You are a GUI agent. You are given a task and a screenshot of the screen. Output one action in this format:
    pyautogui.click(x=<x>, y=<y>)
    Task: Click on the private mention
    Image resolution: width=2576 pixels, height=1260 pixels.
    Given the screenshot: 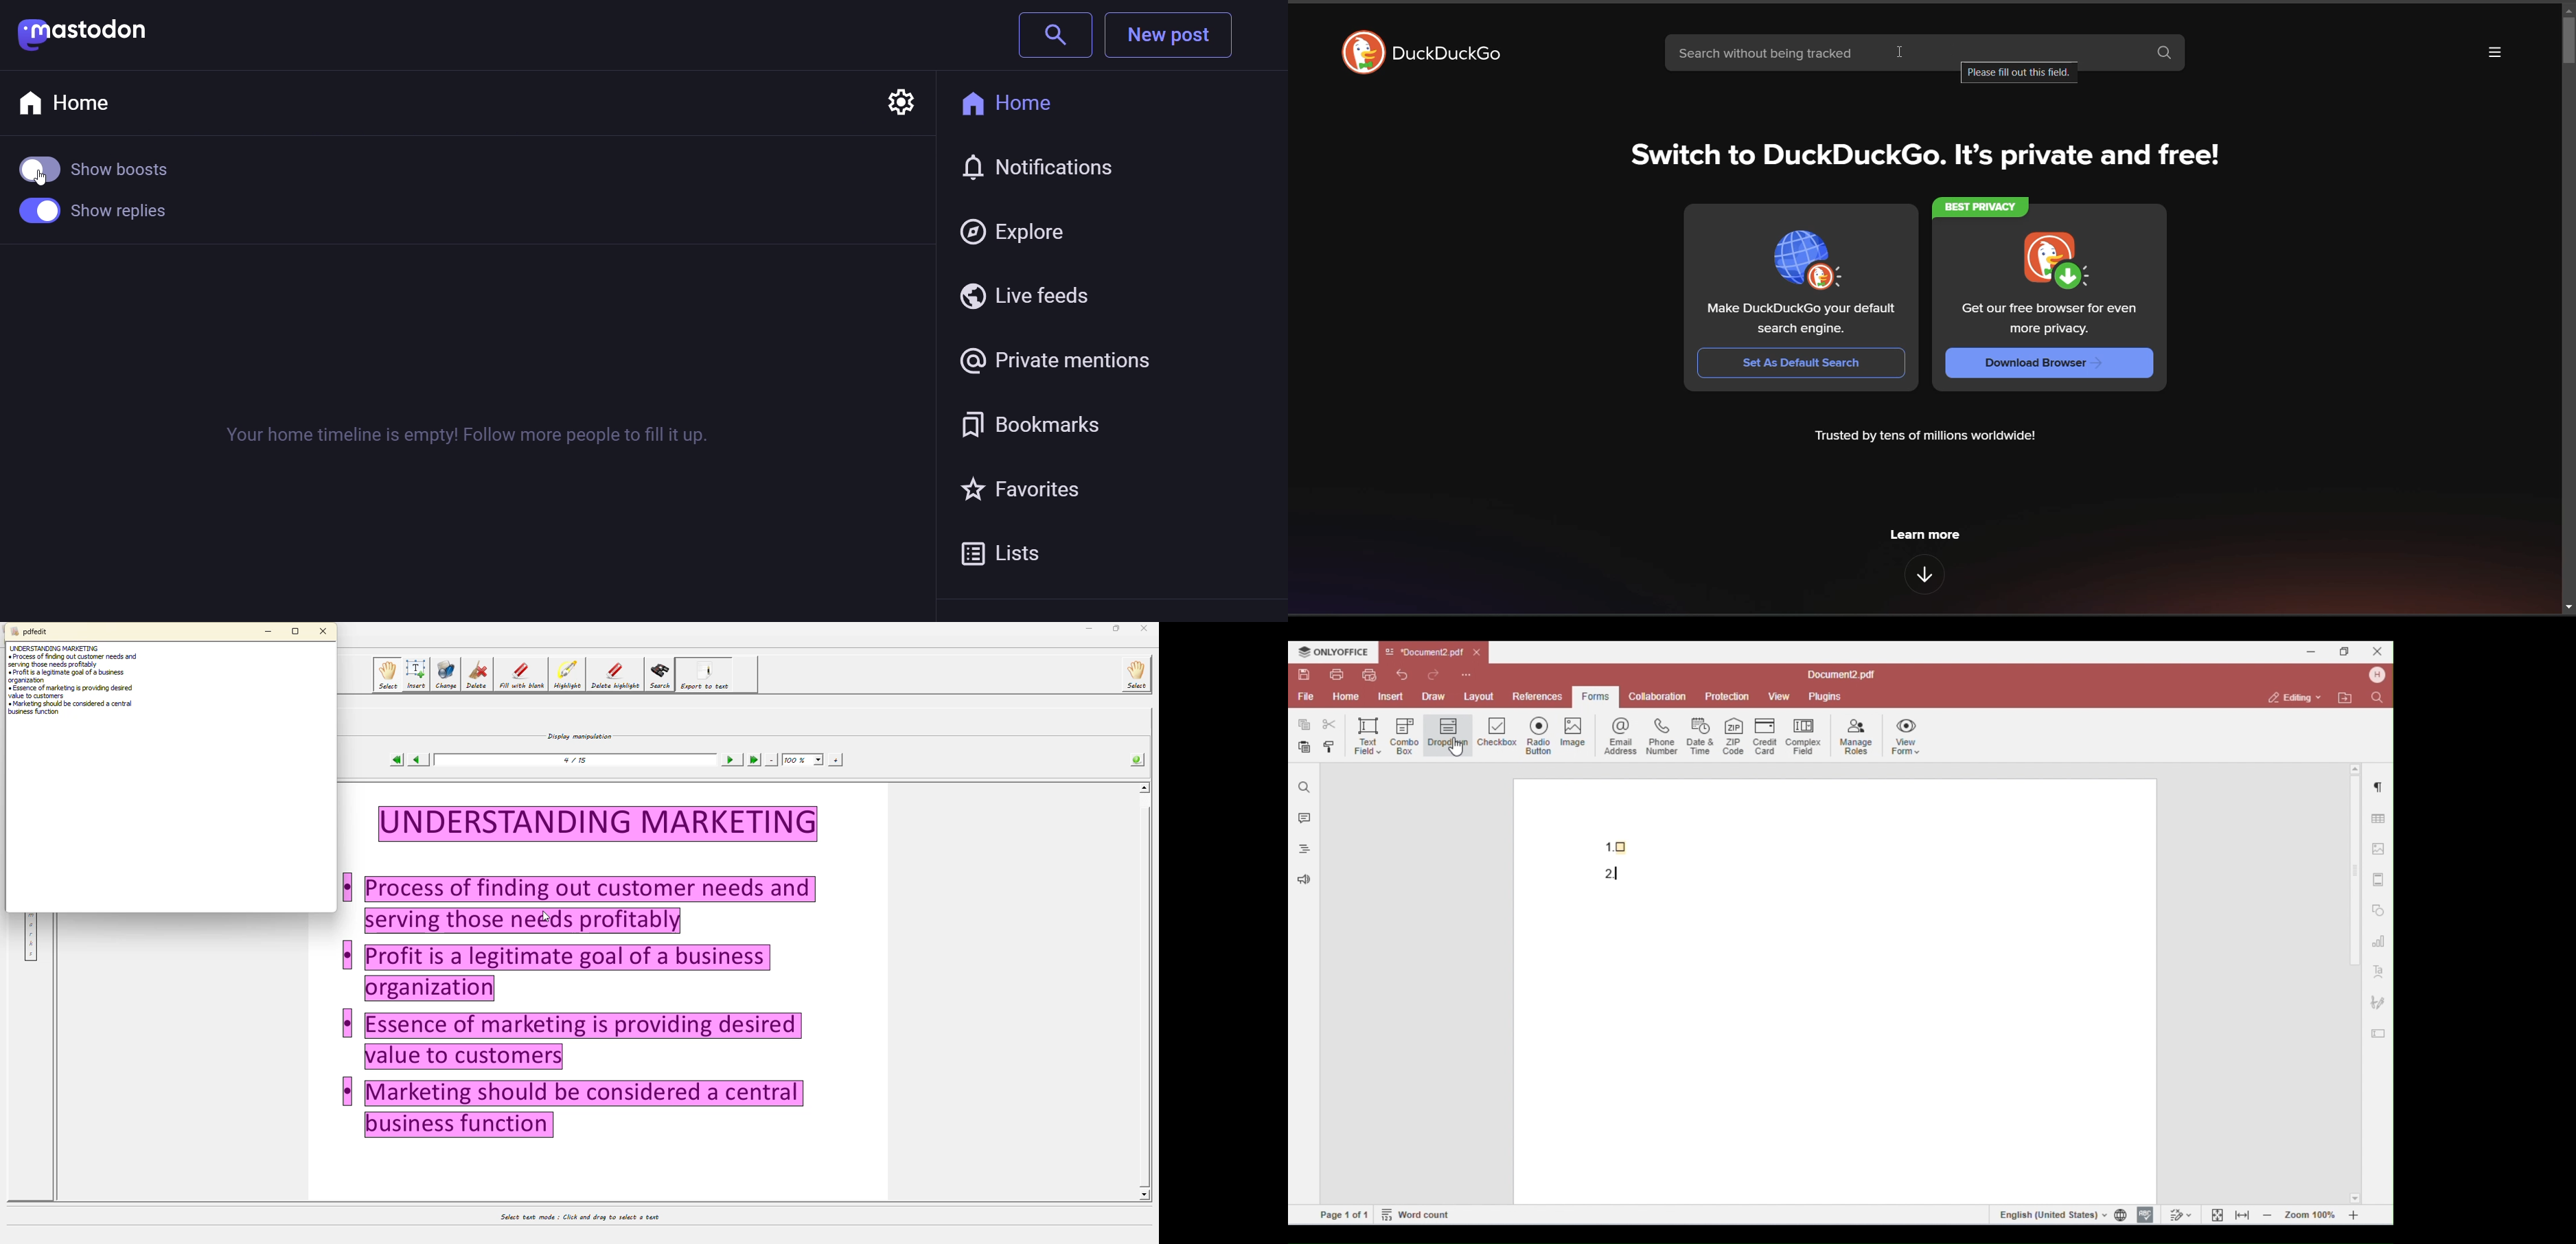 What is the action you would take?
    pyautogui.click(x=1059, y=357)
    